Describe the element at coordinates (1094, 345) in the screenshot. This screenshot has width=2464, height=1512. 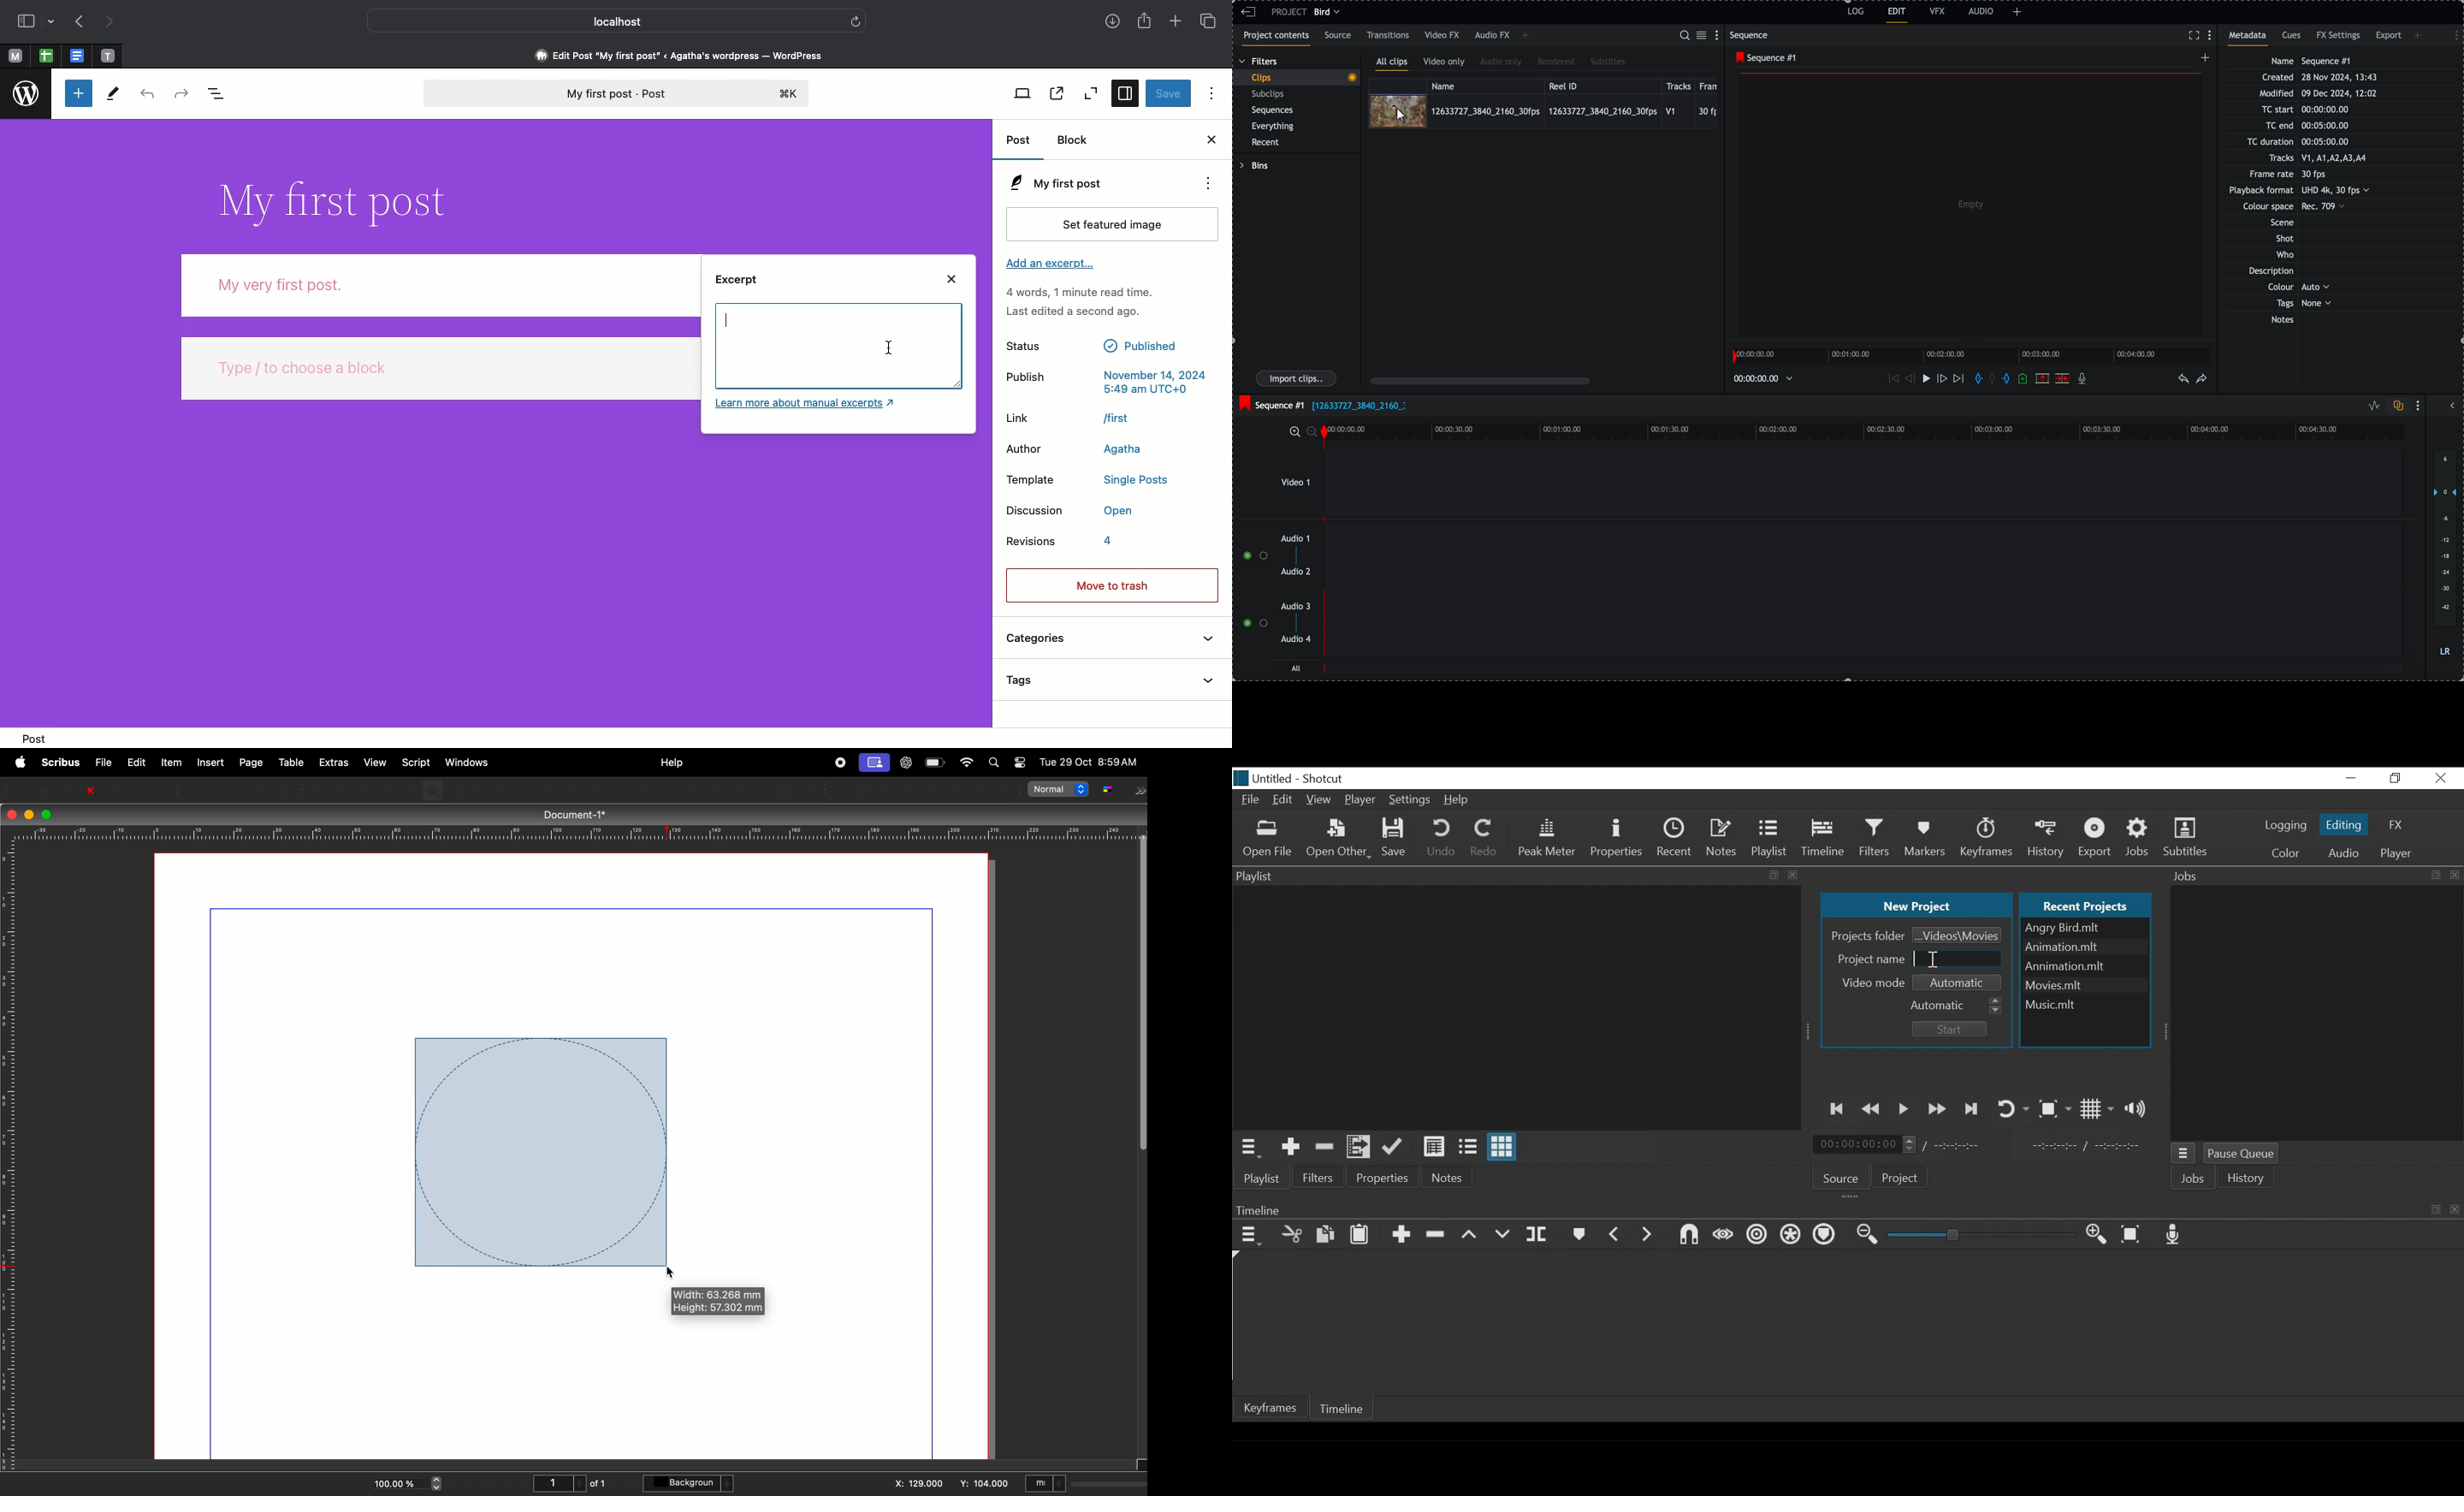
I see `Status` at that location.